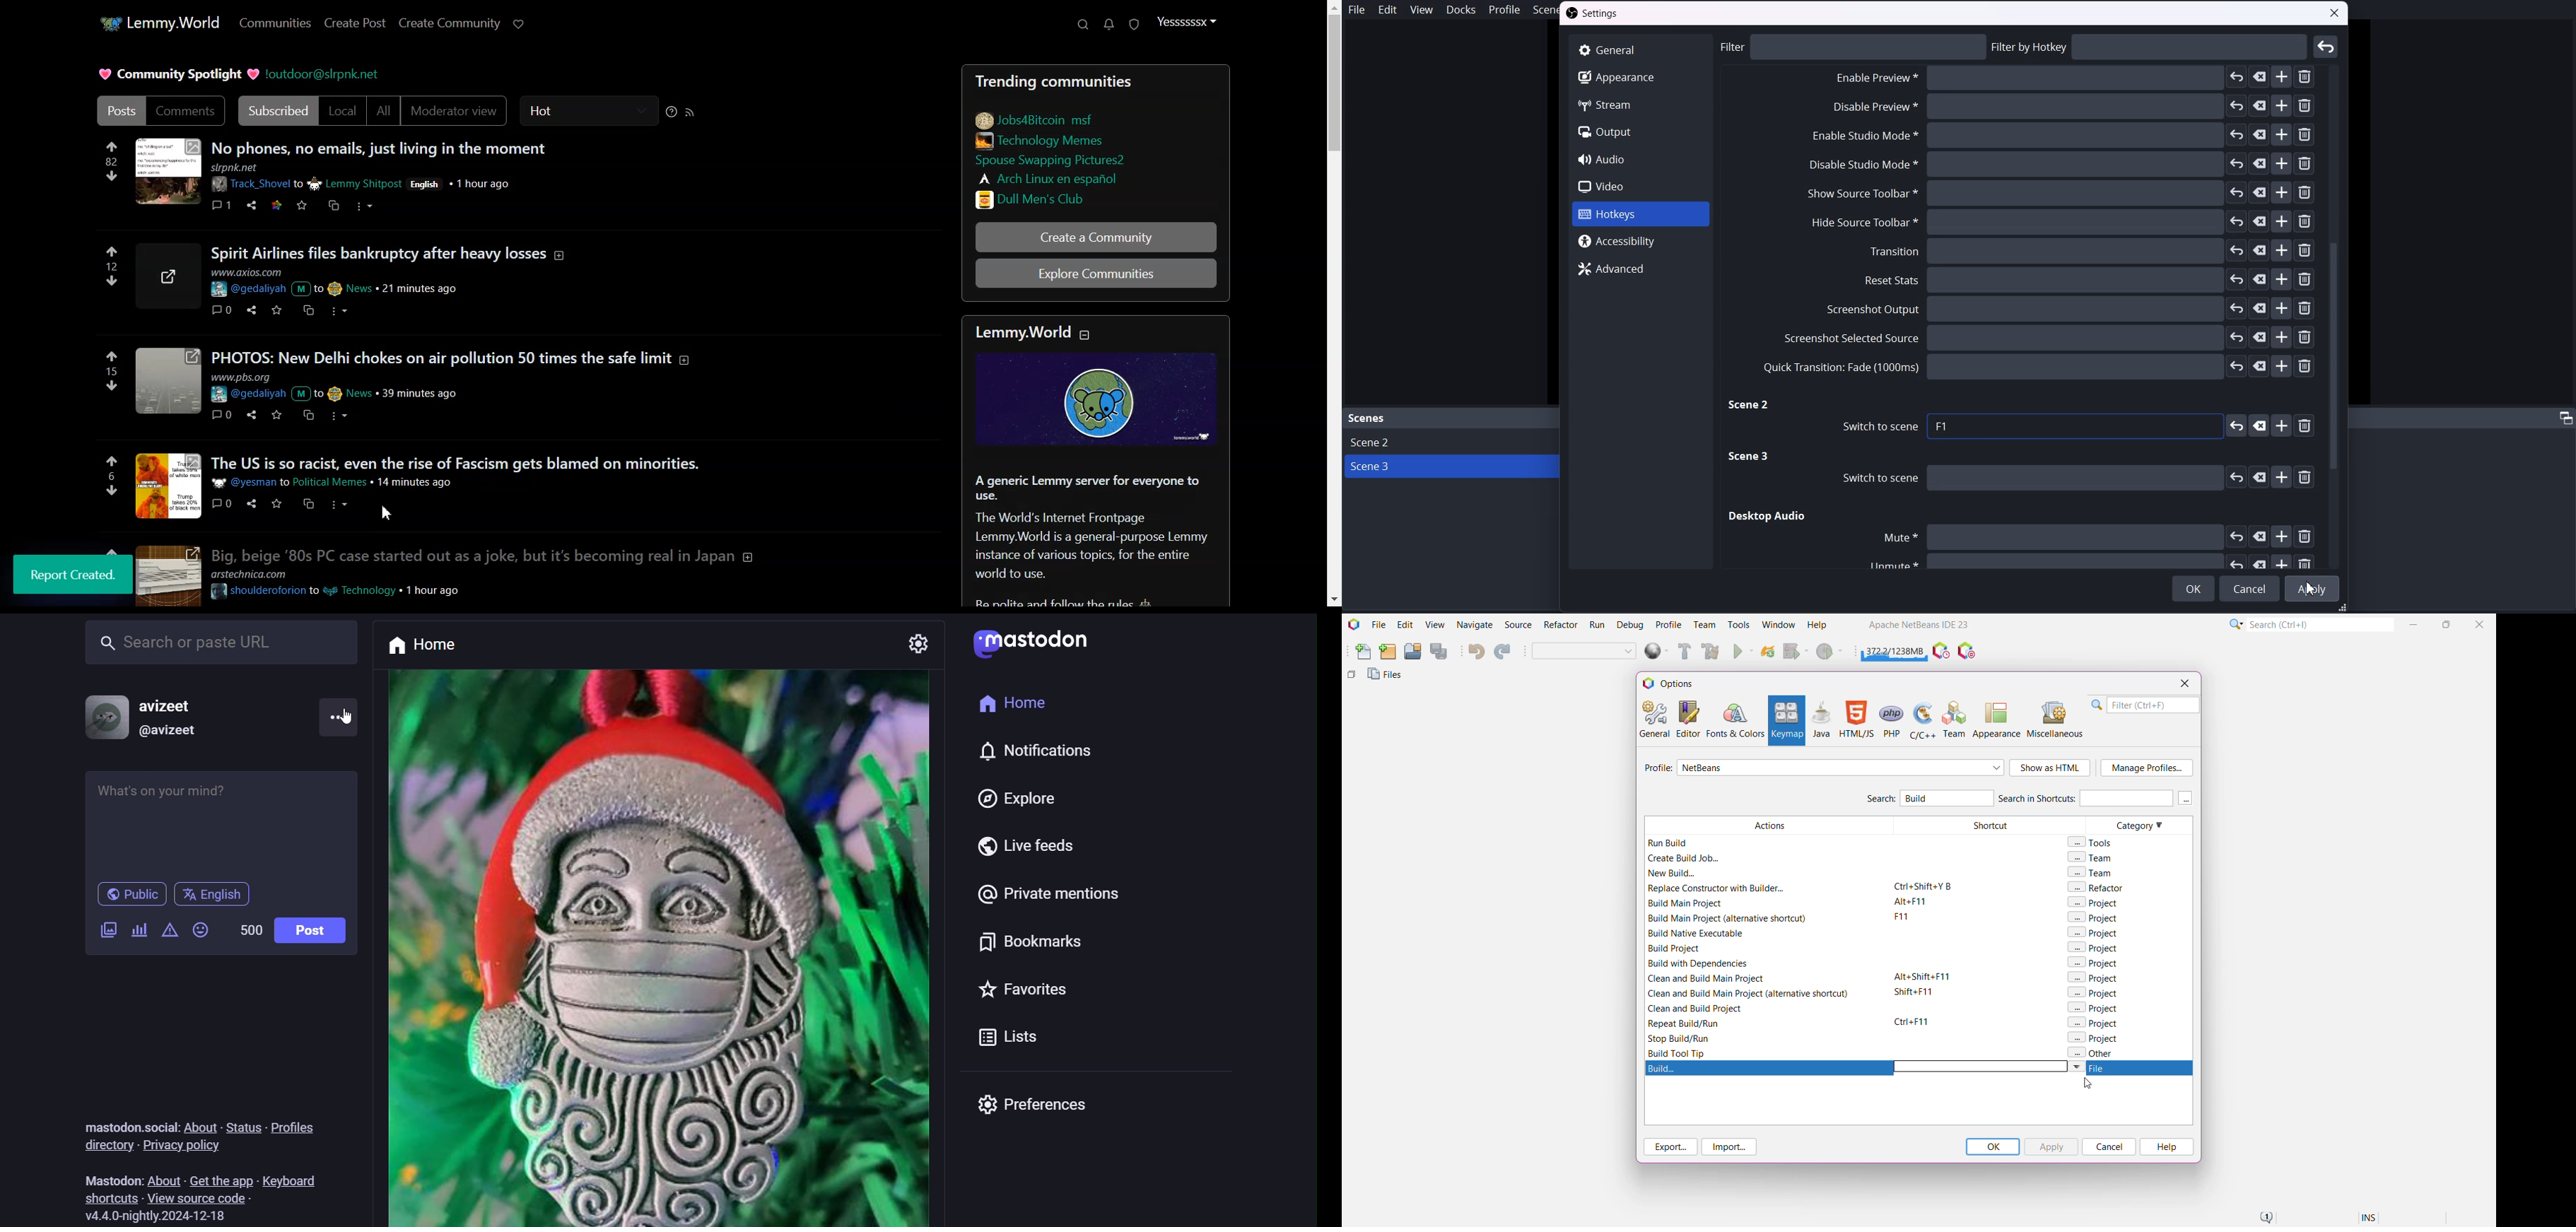 The width and height of the screenshot is (2576, 1232). What do you see at coordinates (112, 252) in the screenshot?
I see `upvote` at bounding box center [112, 252].